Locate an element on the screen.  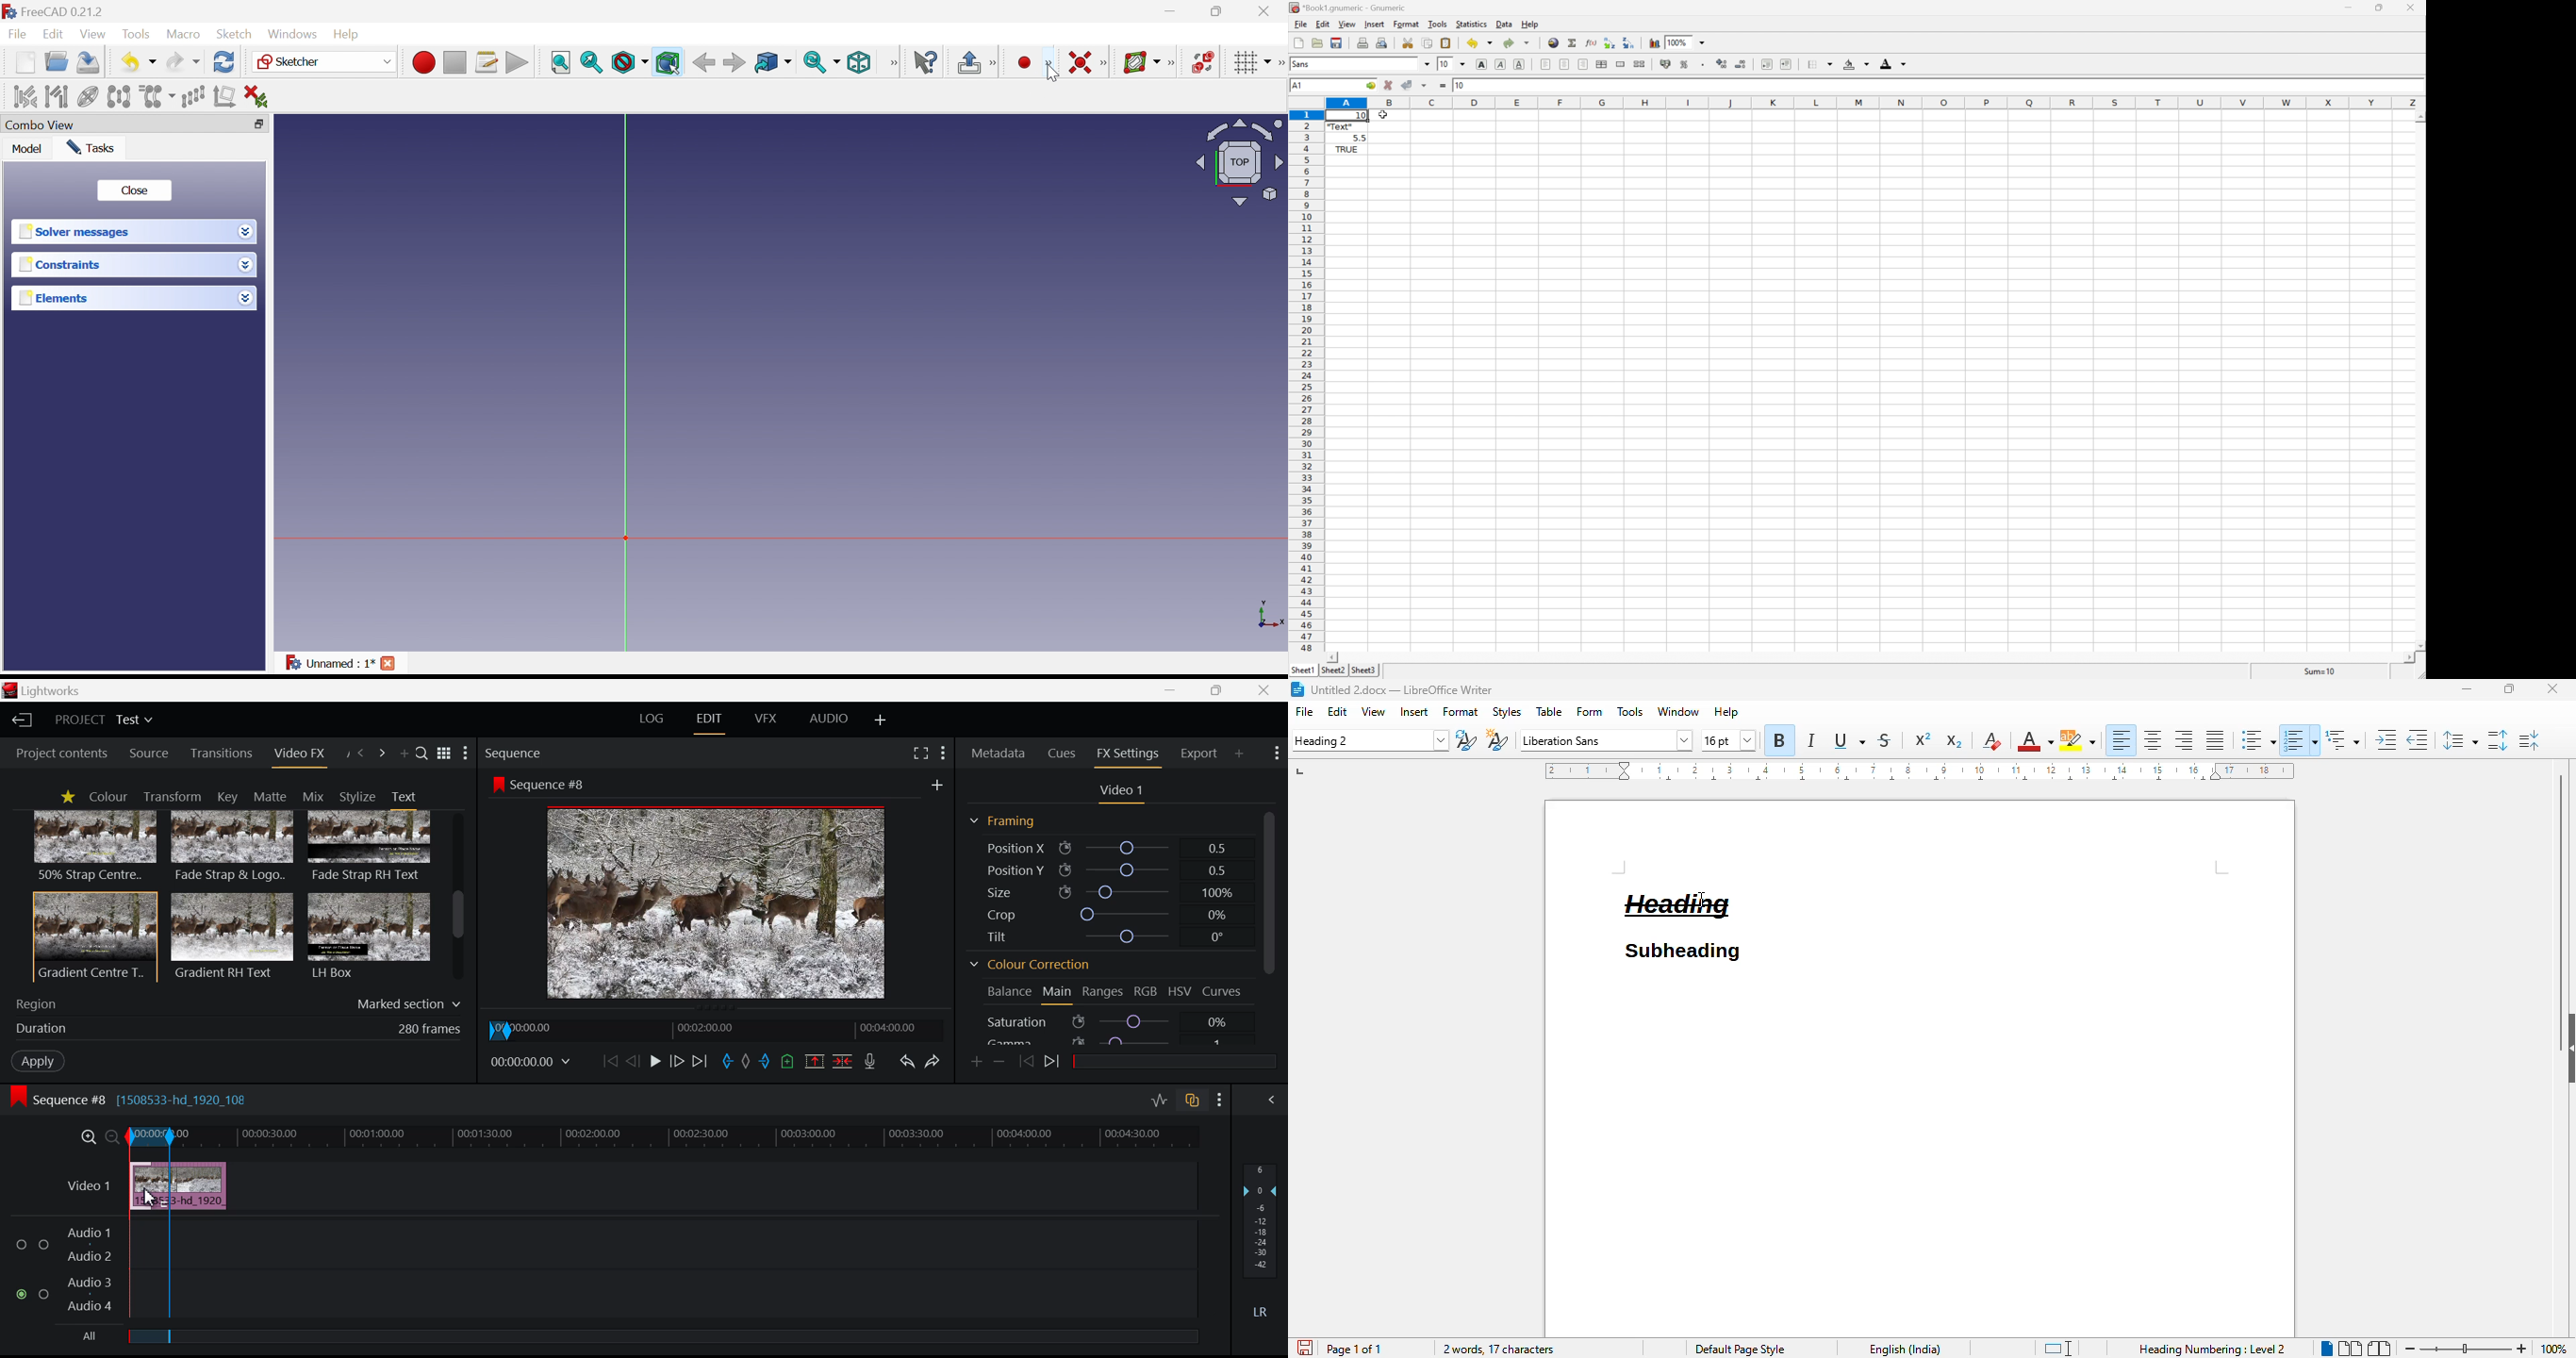
new style from selection is located at coordinates (1496, 739).